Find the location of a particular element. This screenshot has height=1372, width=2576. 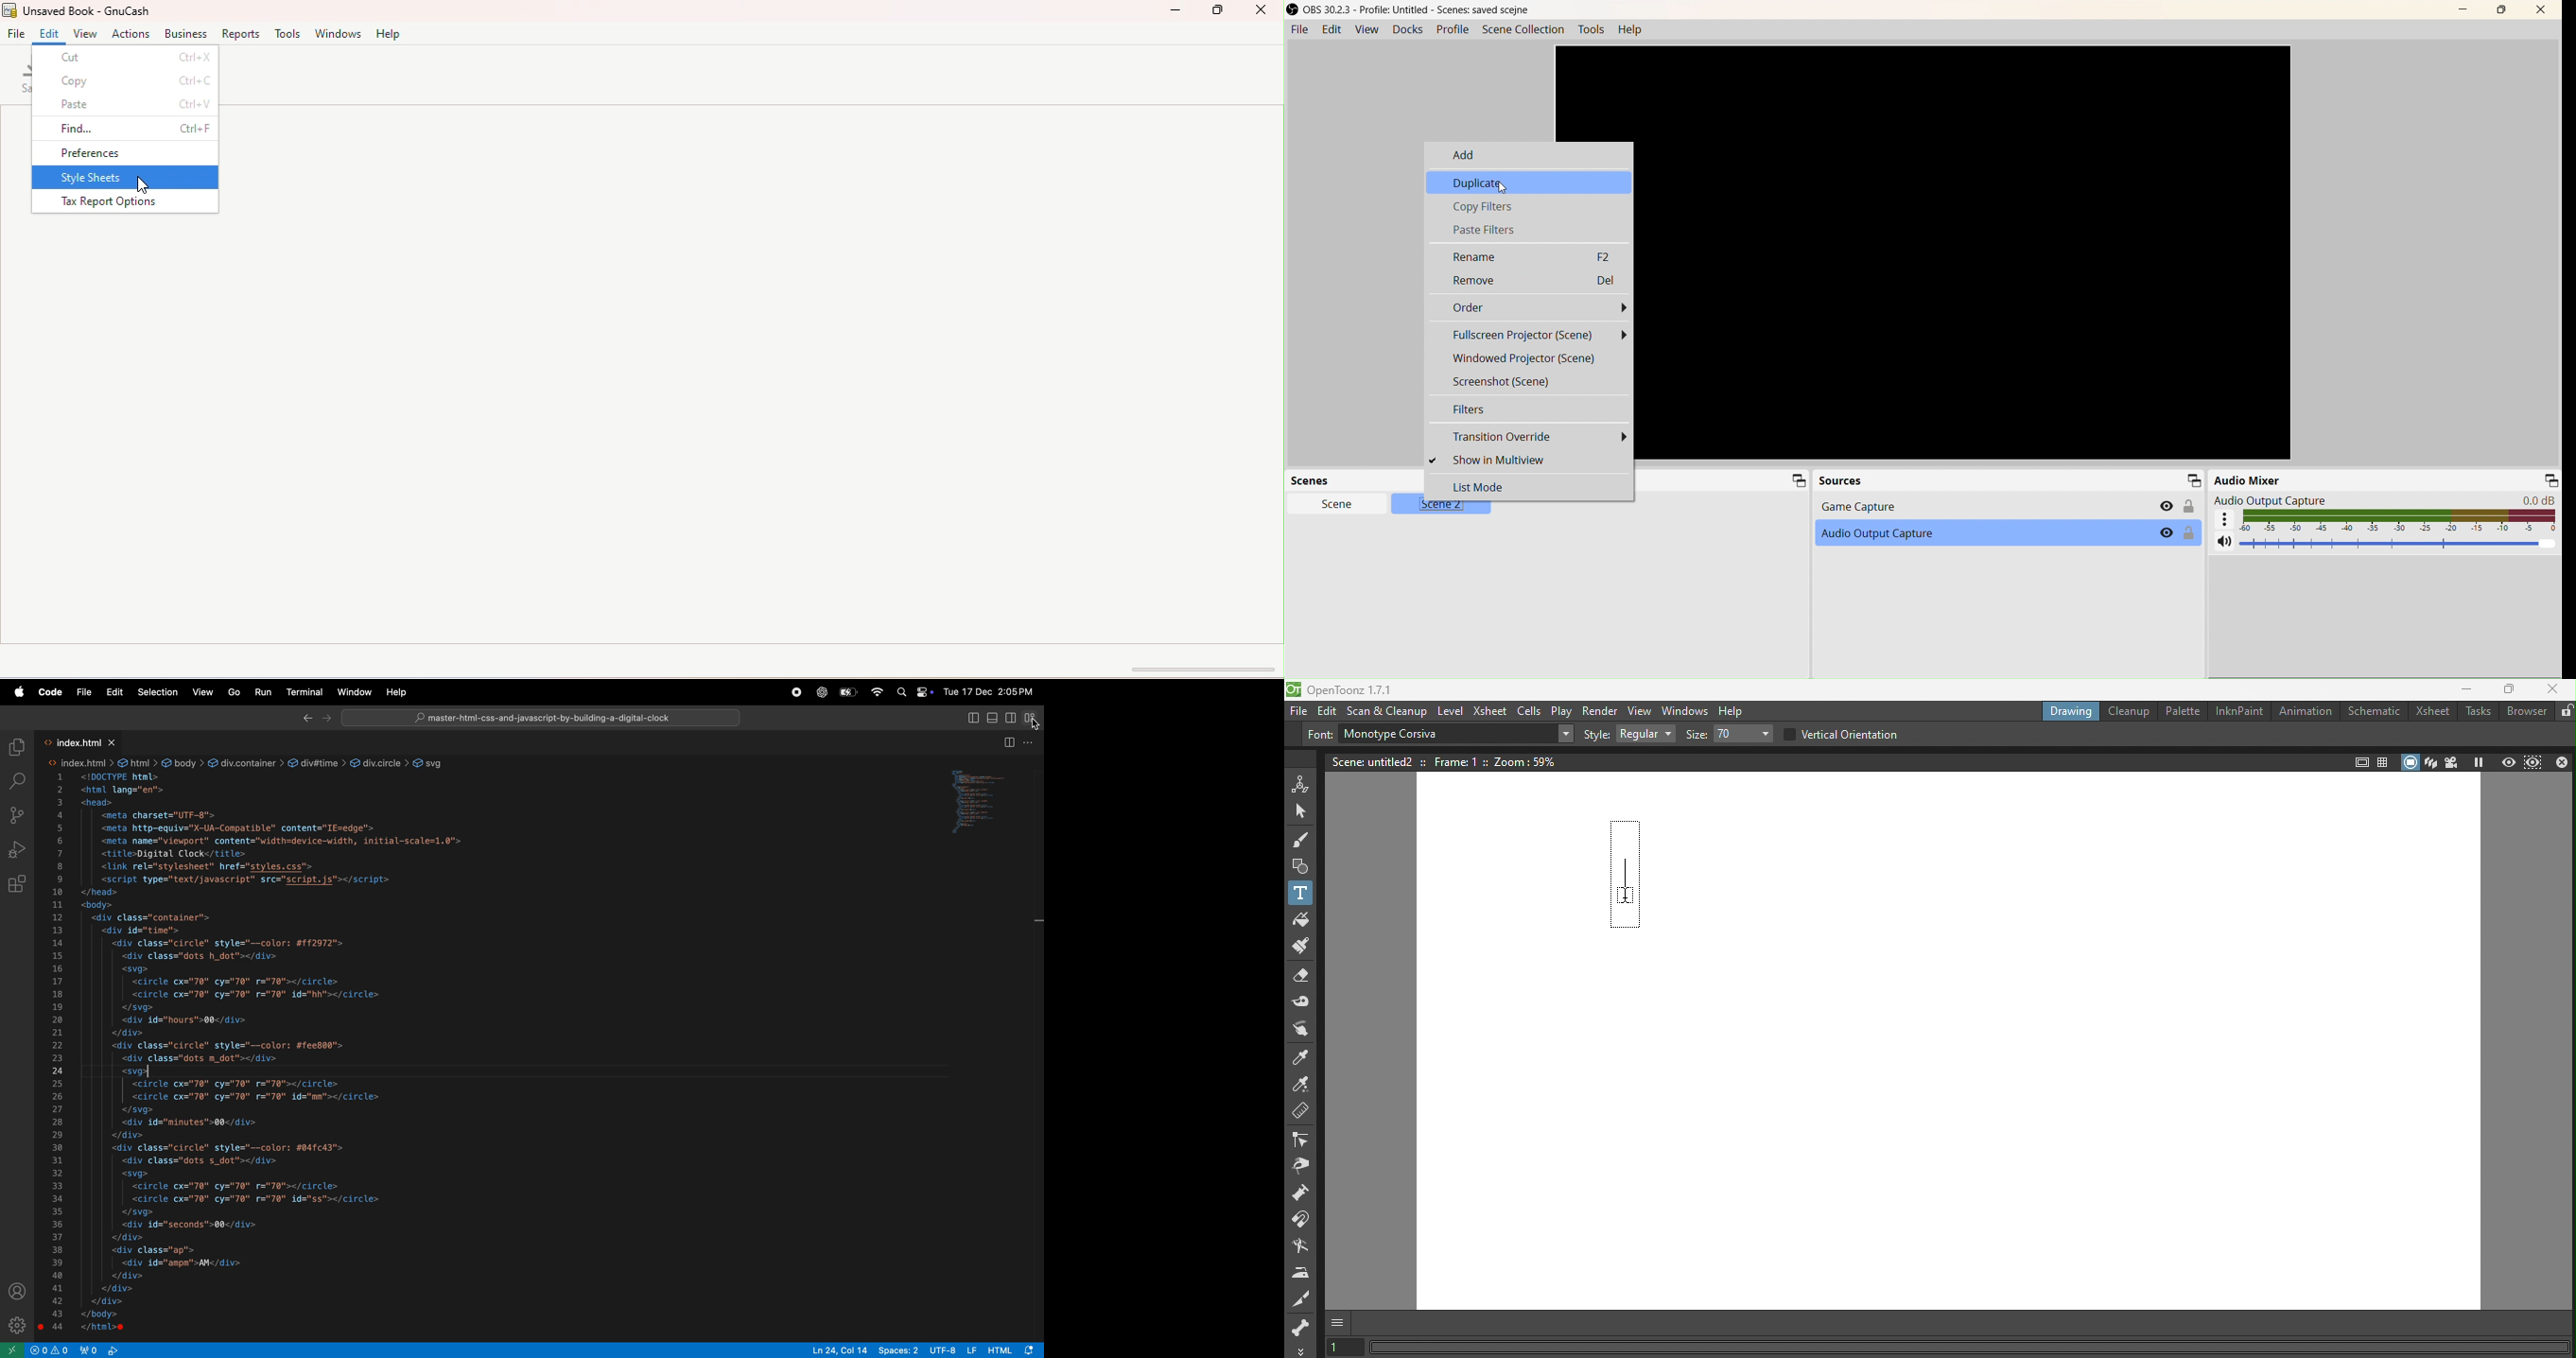

no problems is located at coordinates (49, 1350).